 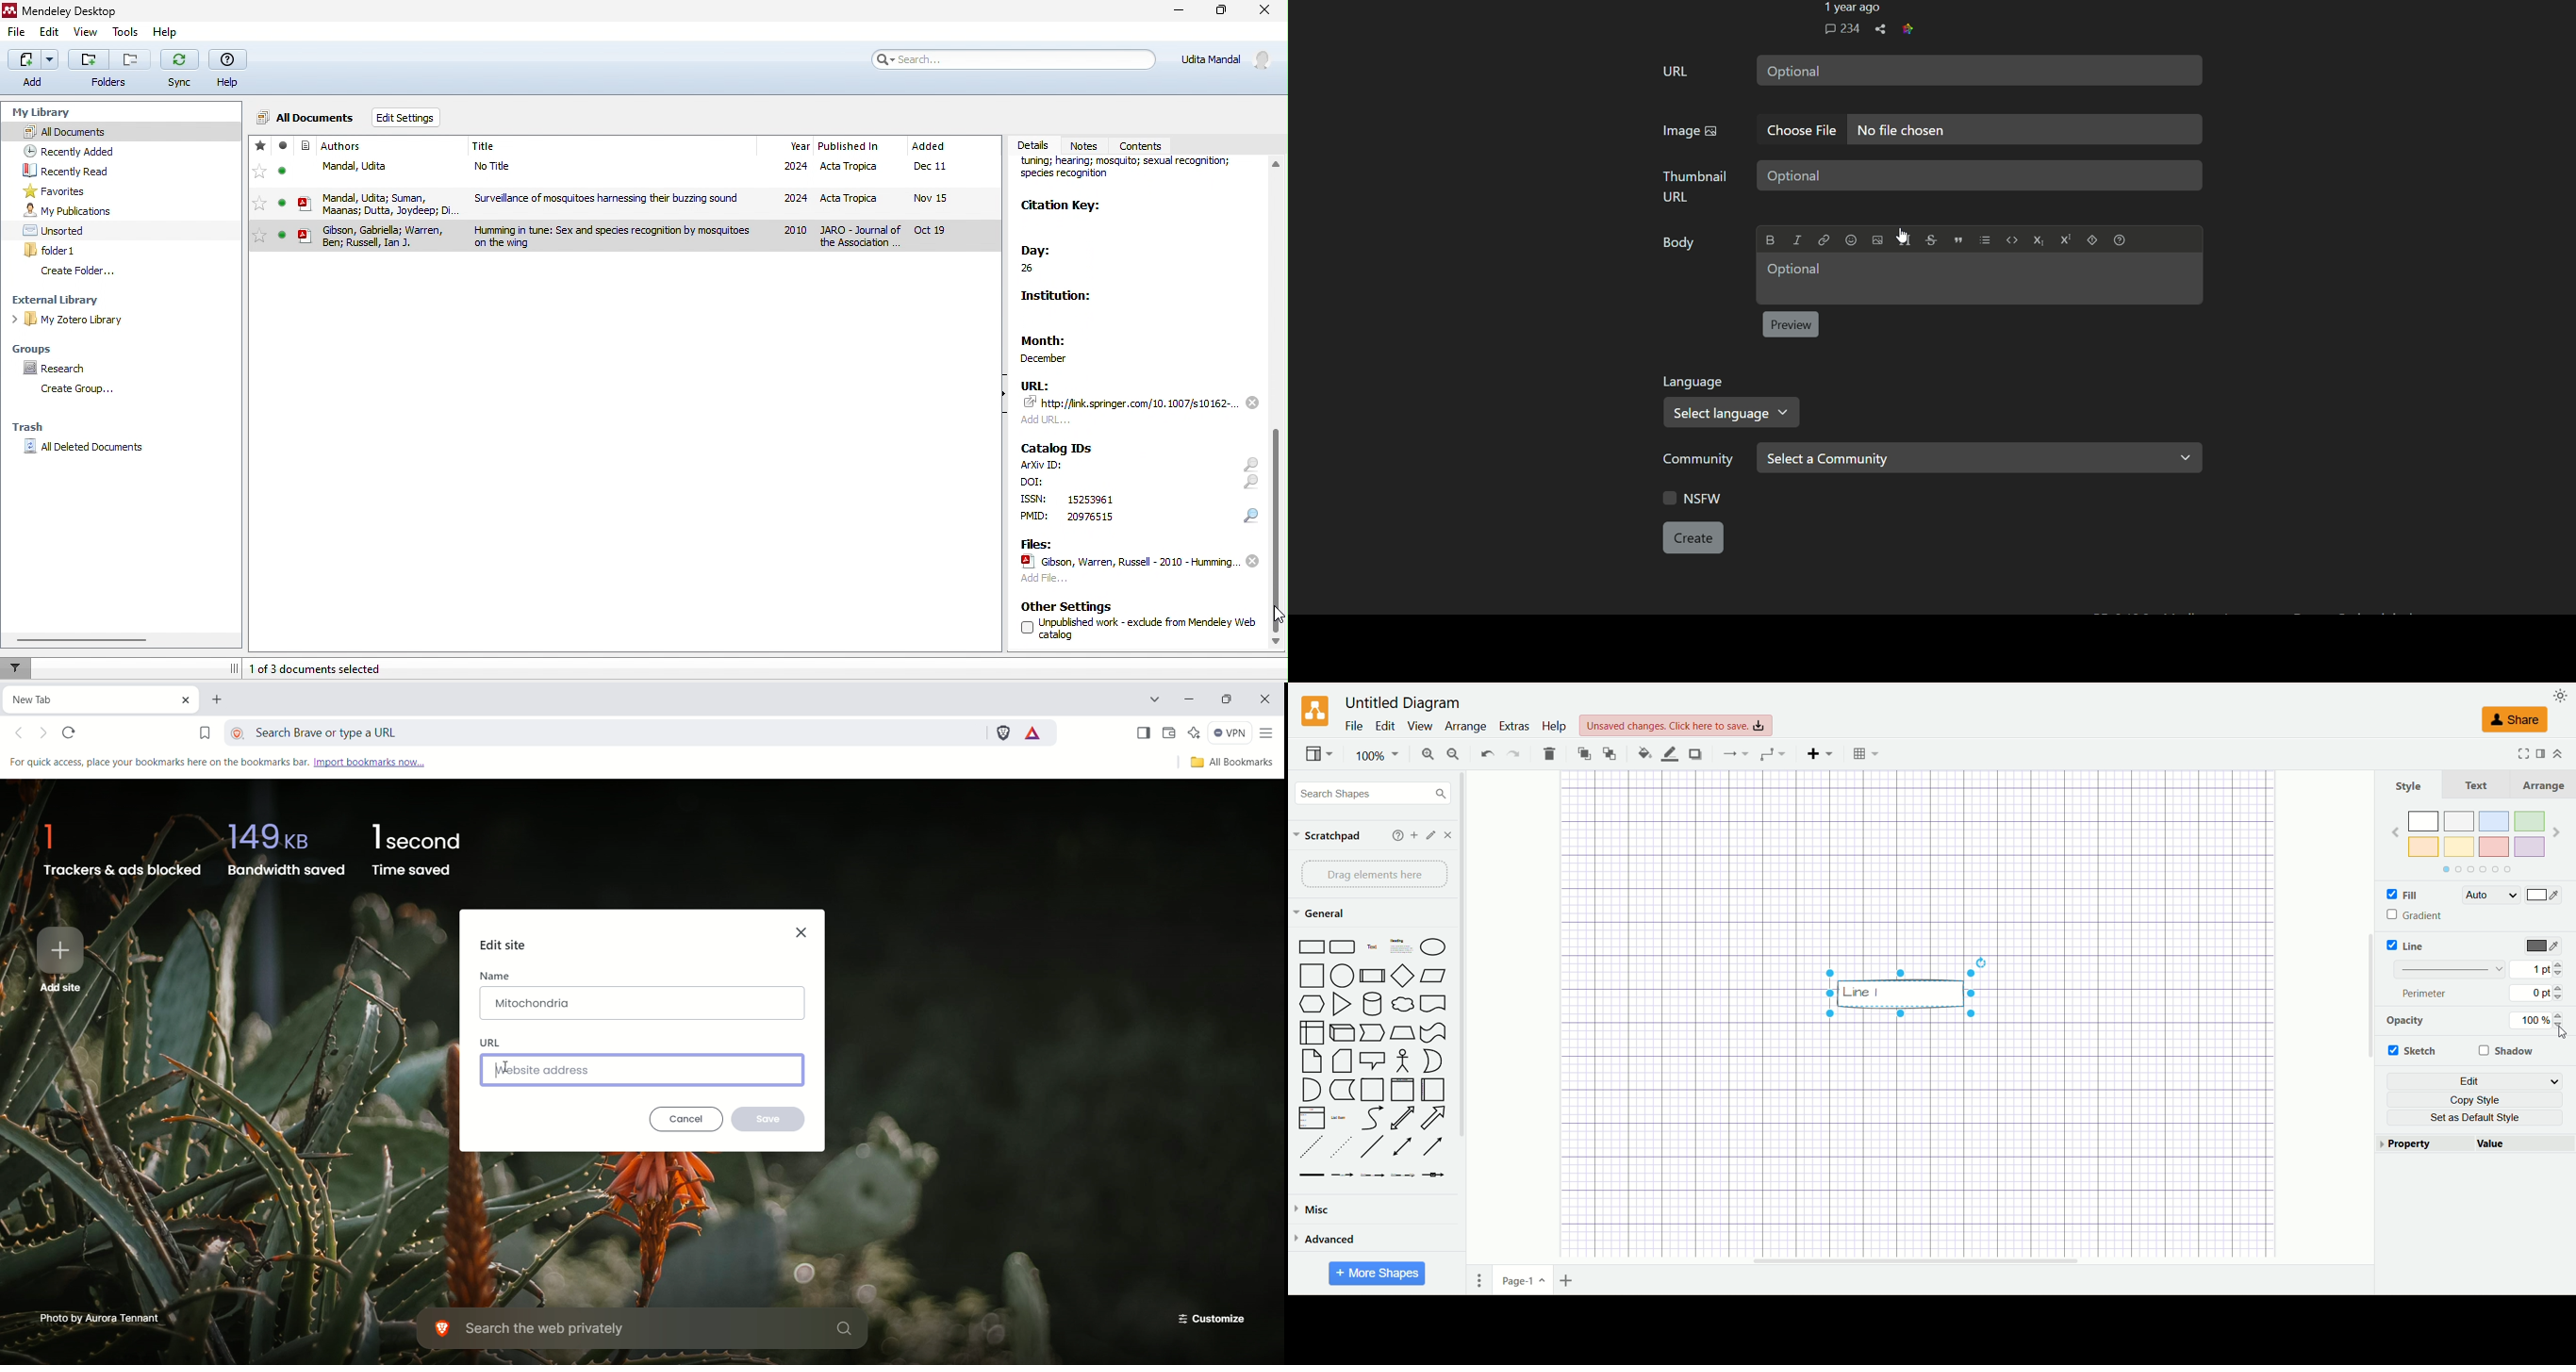 What do you see at coordinates (1342, 1090) in the screenshot?
I see `Data storage` at bounding box center [1342, 1090].